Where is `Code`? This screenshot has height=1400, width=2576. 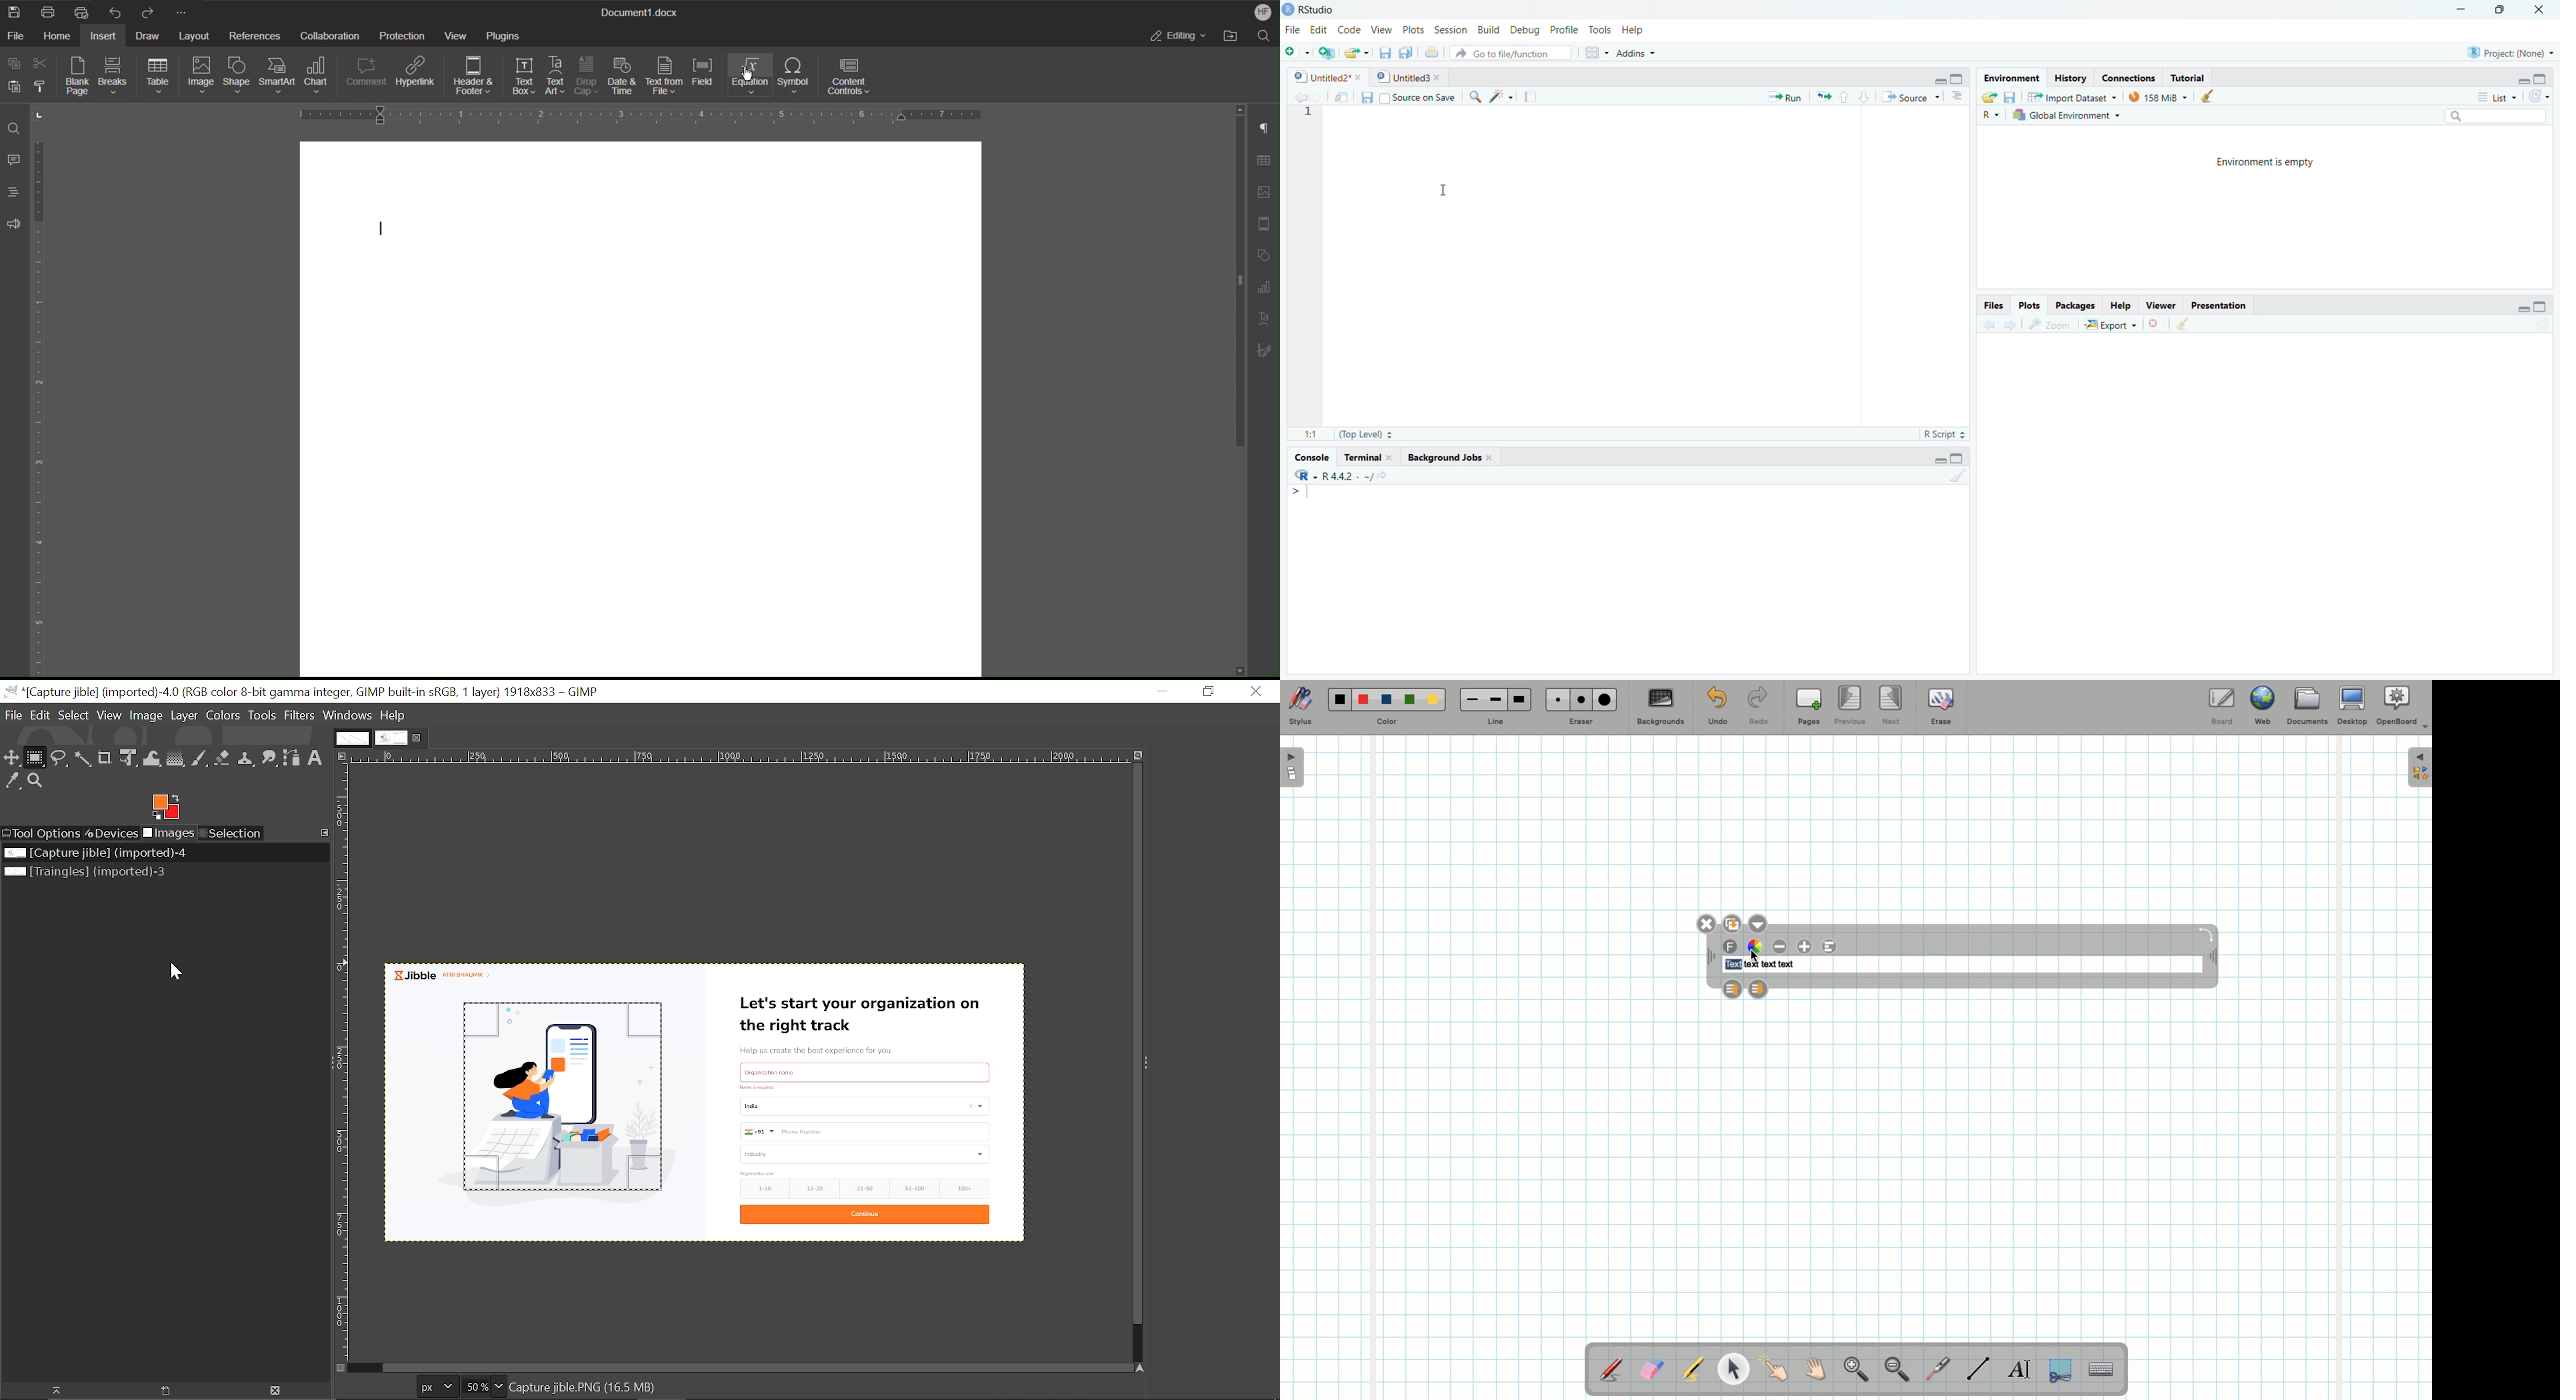 Code is located at coordinates (1349, 29).